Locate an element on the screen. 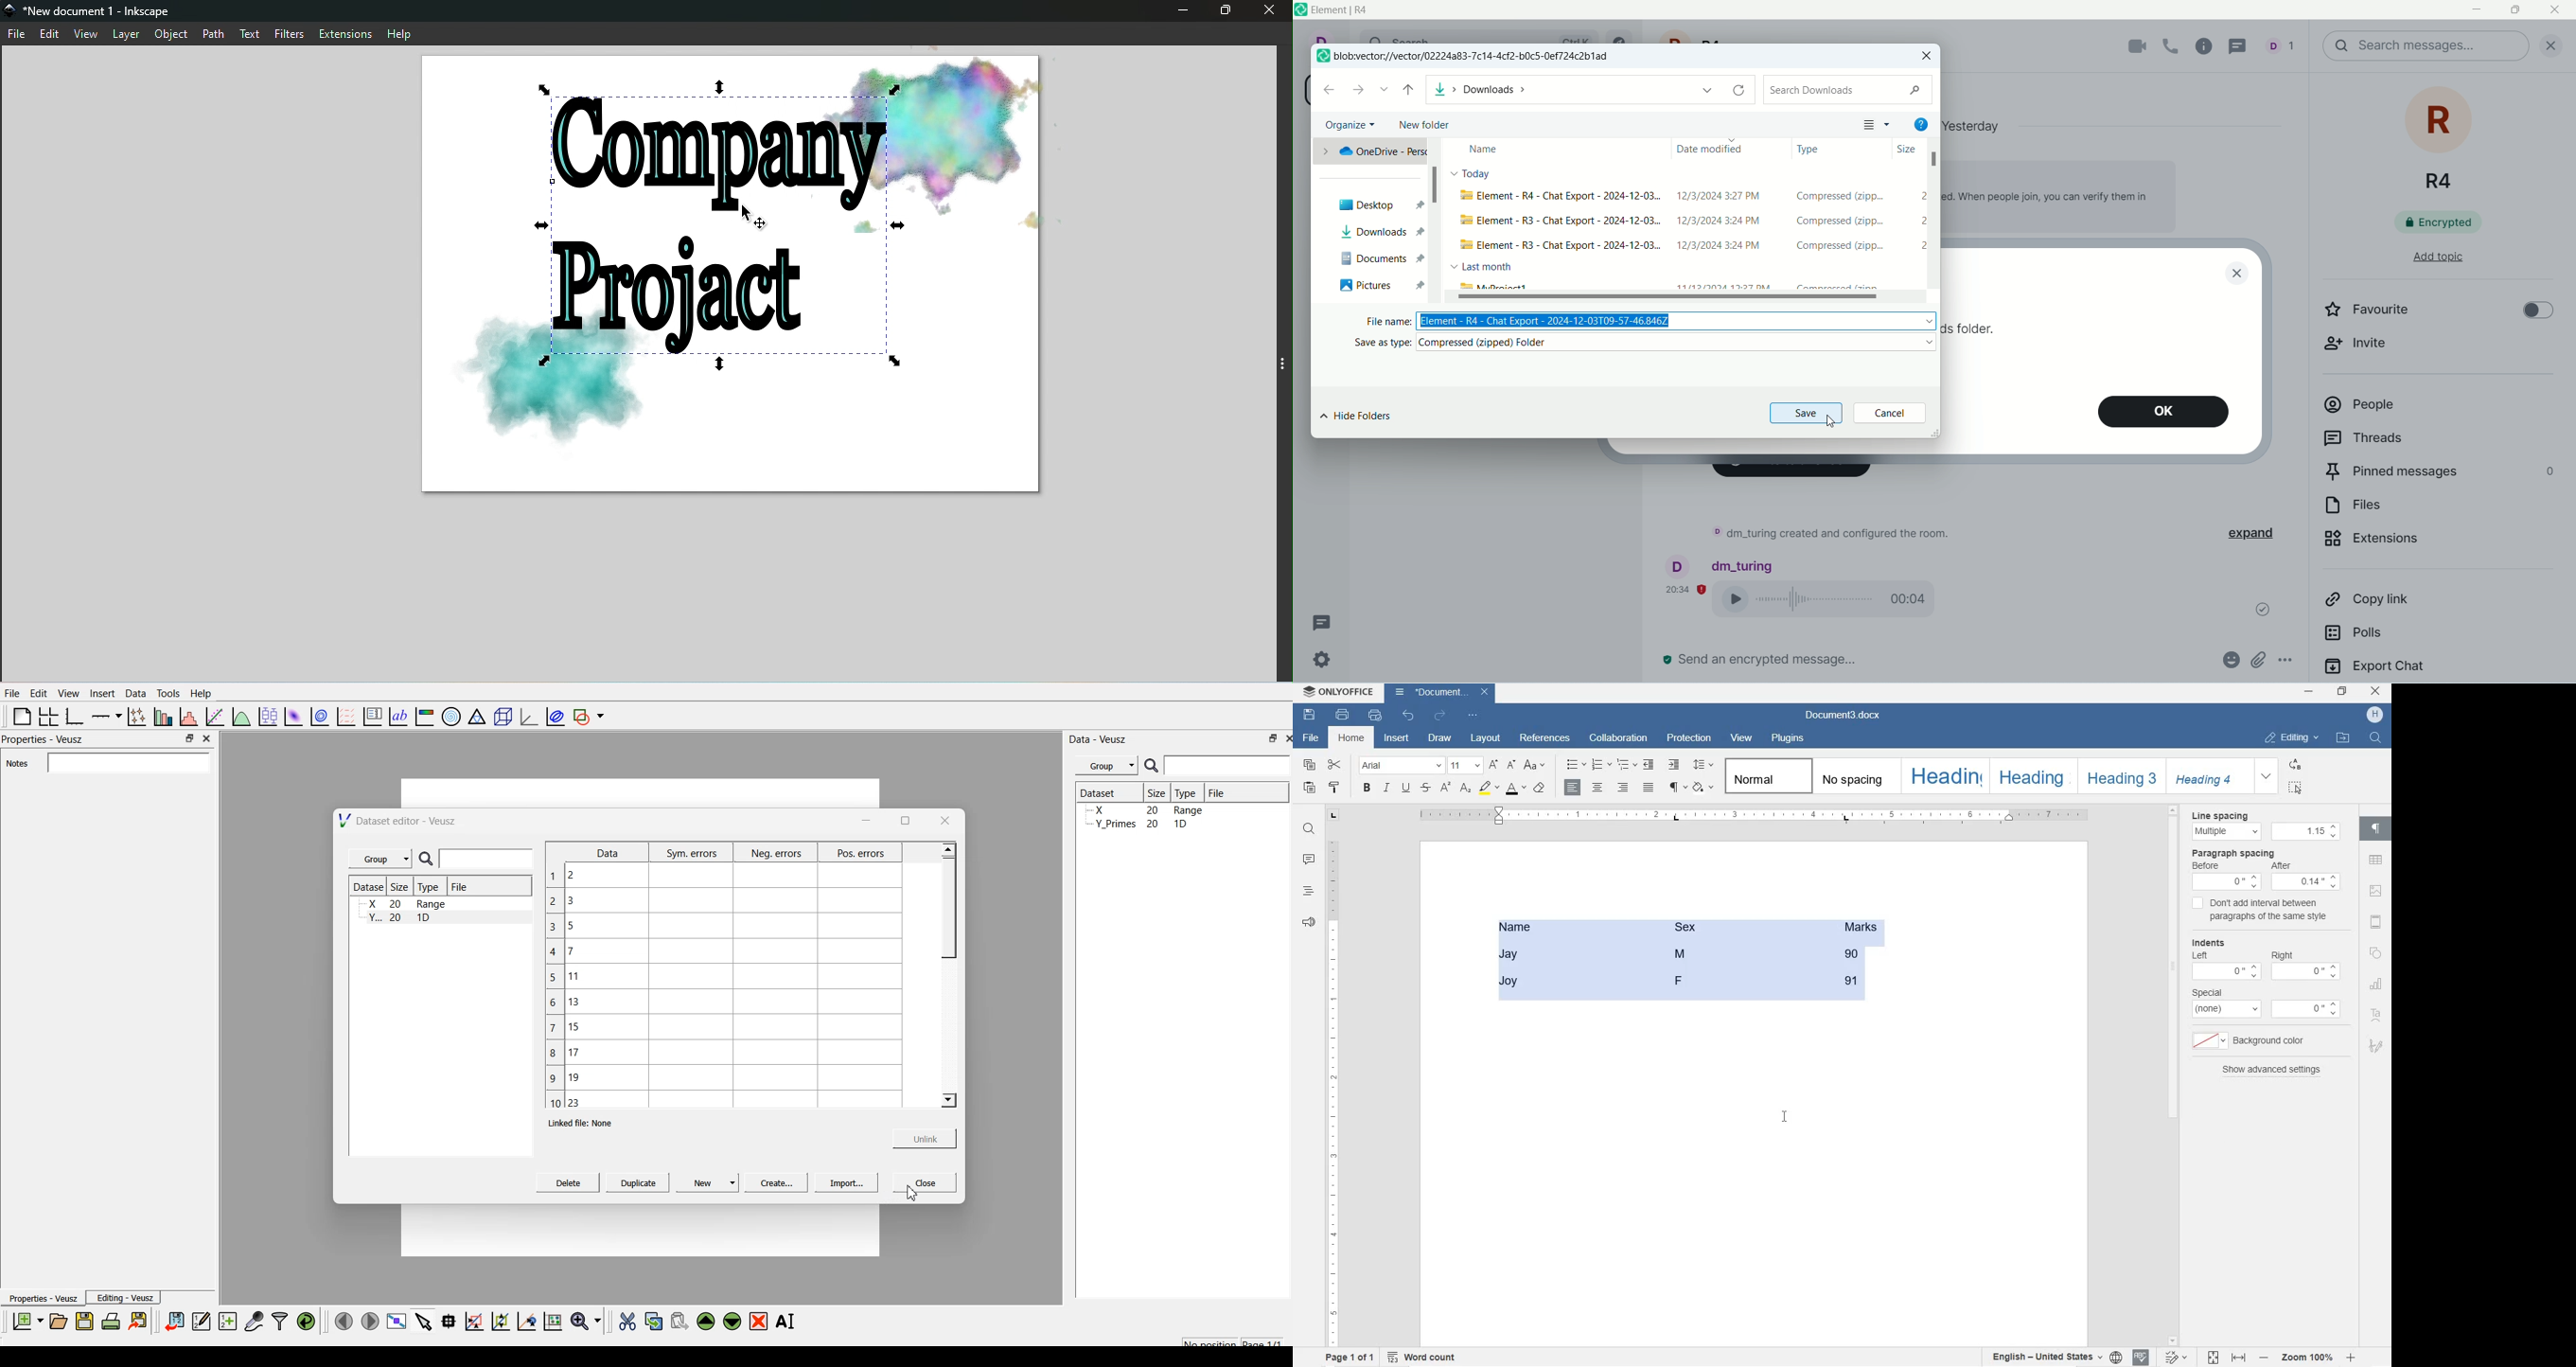 This screenshot has width=2576, height=1372. HEADINGS is located at coordinates (1307, 890).